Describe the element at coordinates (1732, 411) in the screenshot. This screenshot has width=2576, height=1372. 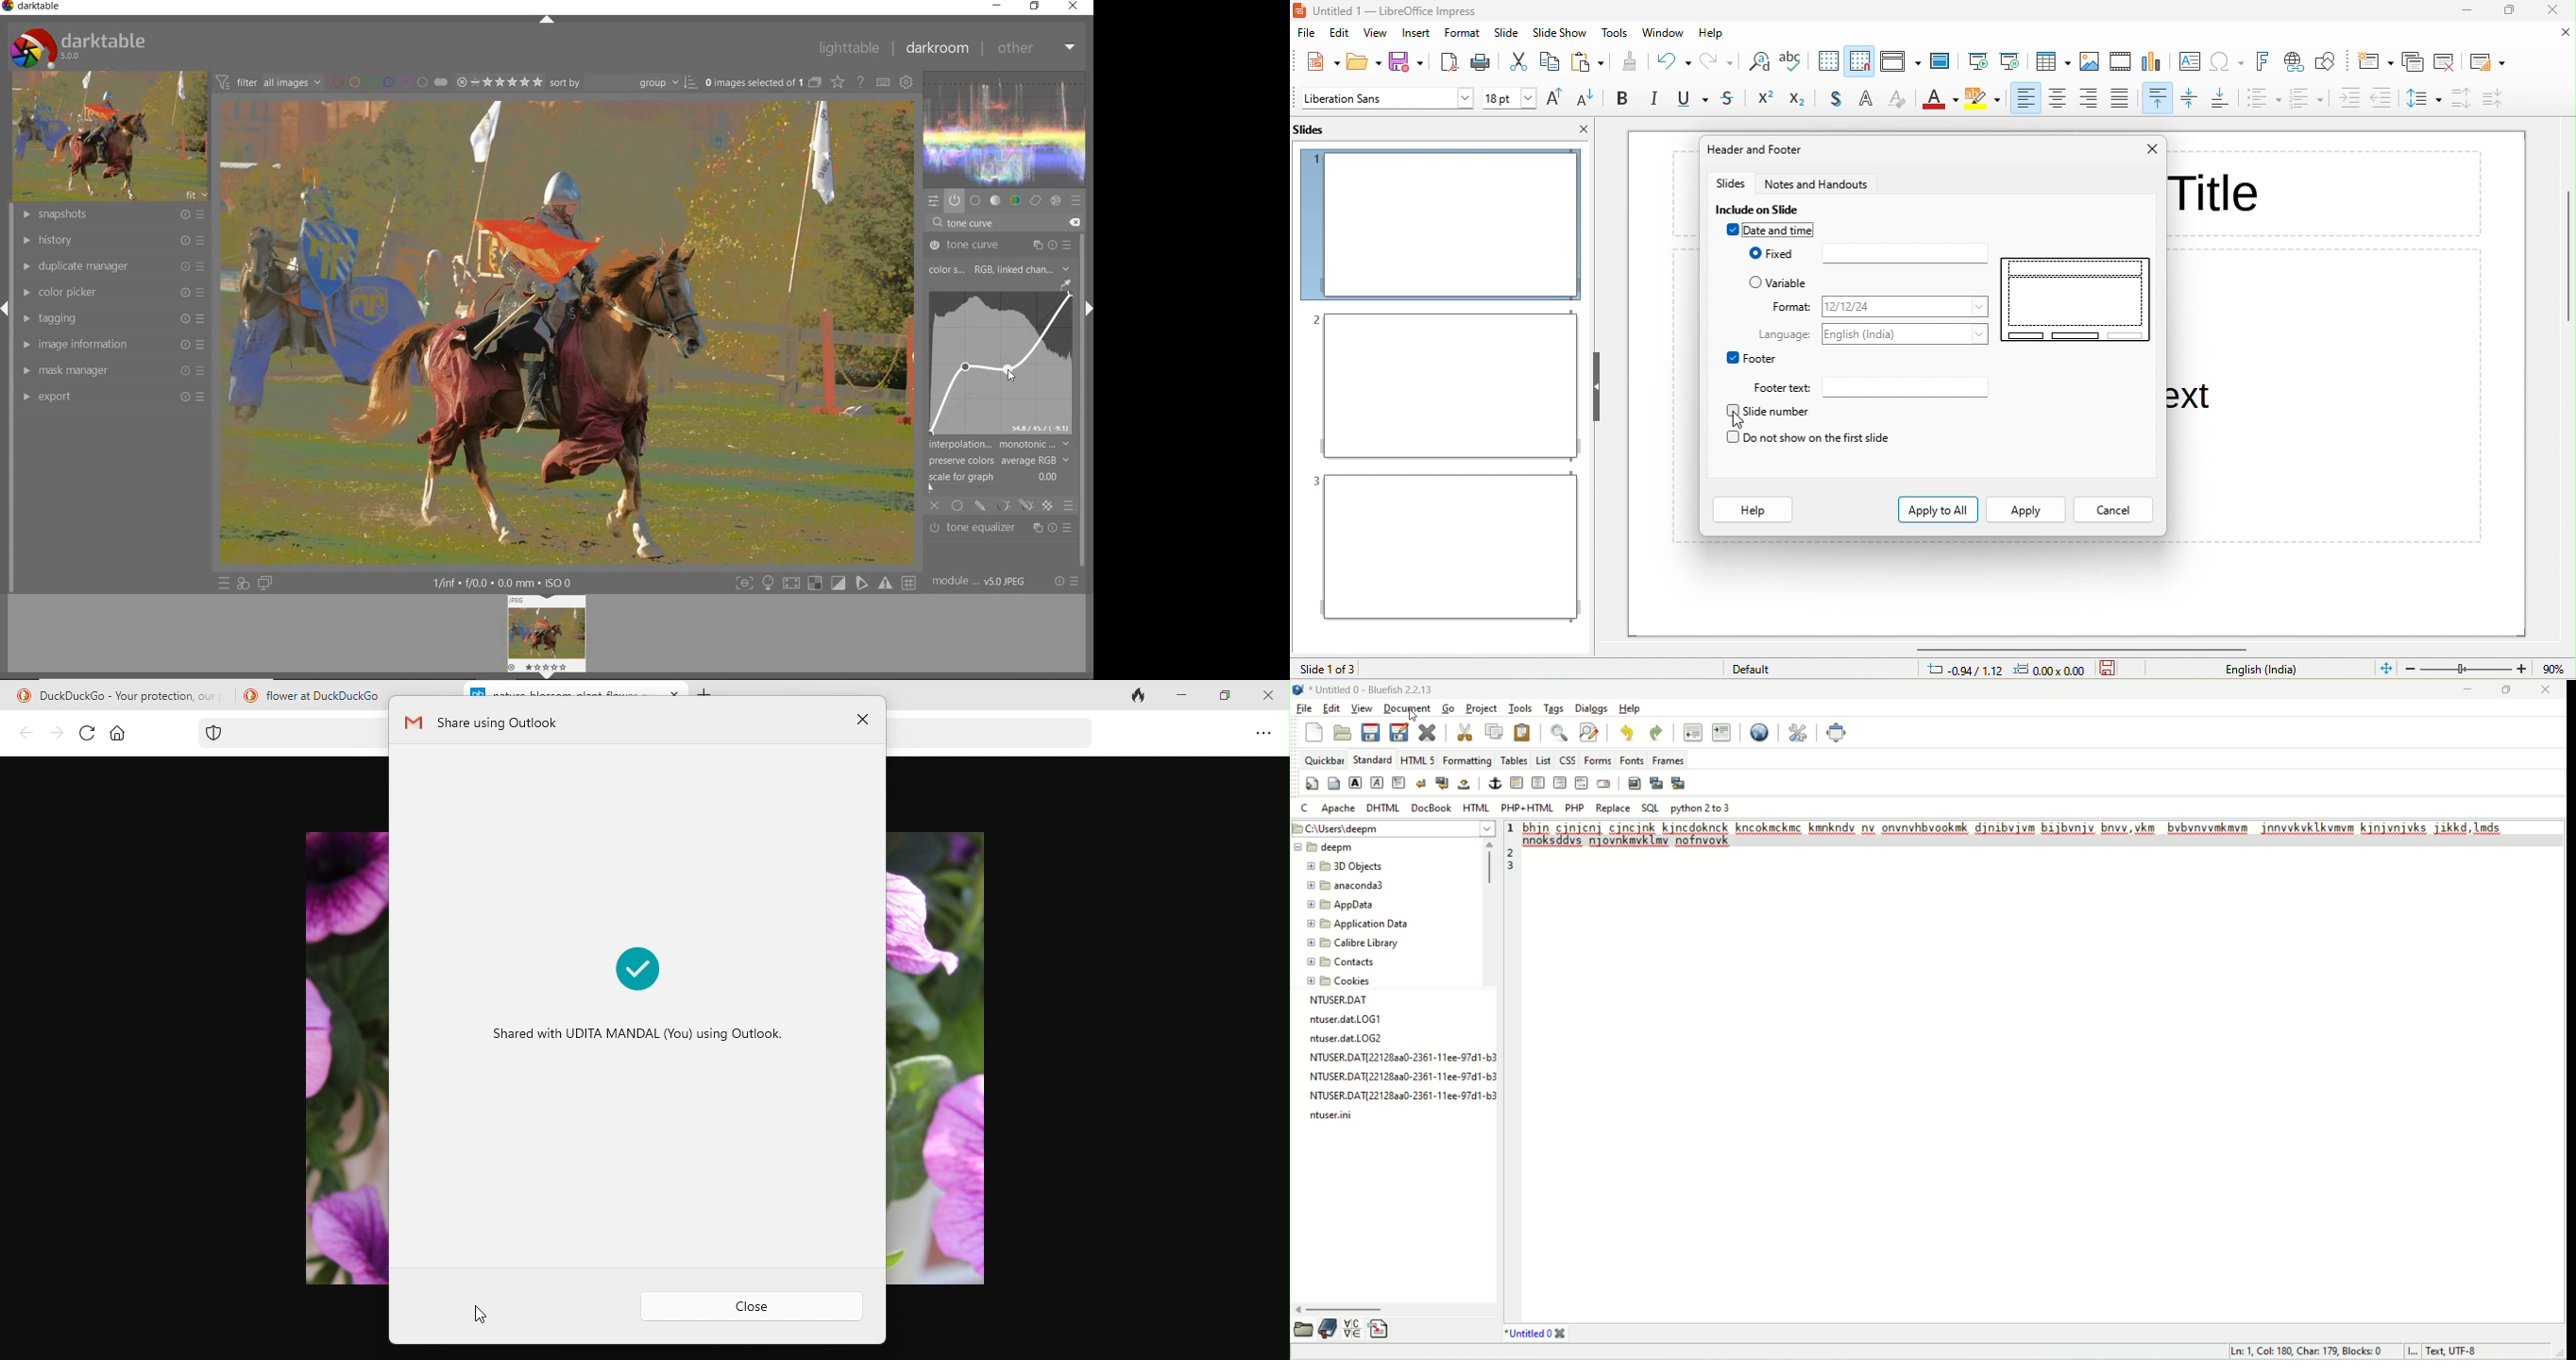
I see `Checkbox` at that location.